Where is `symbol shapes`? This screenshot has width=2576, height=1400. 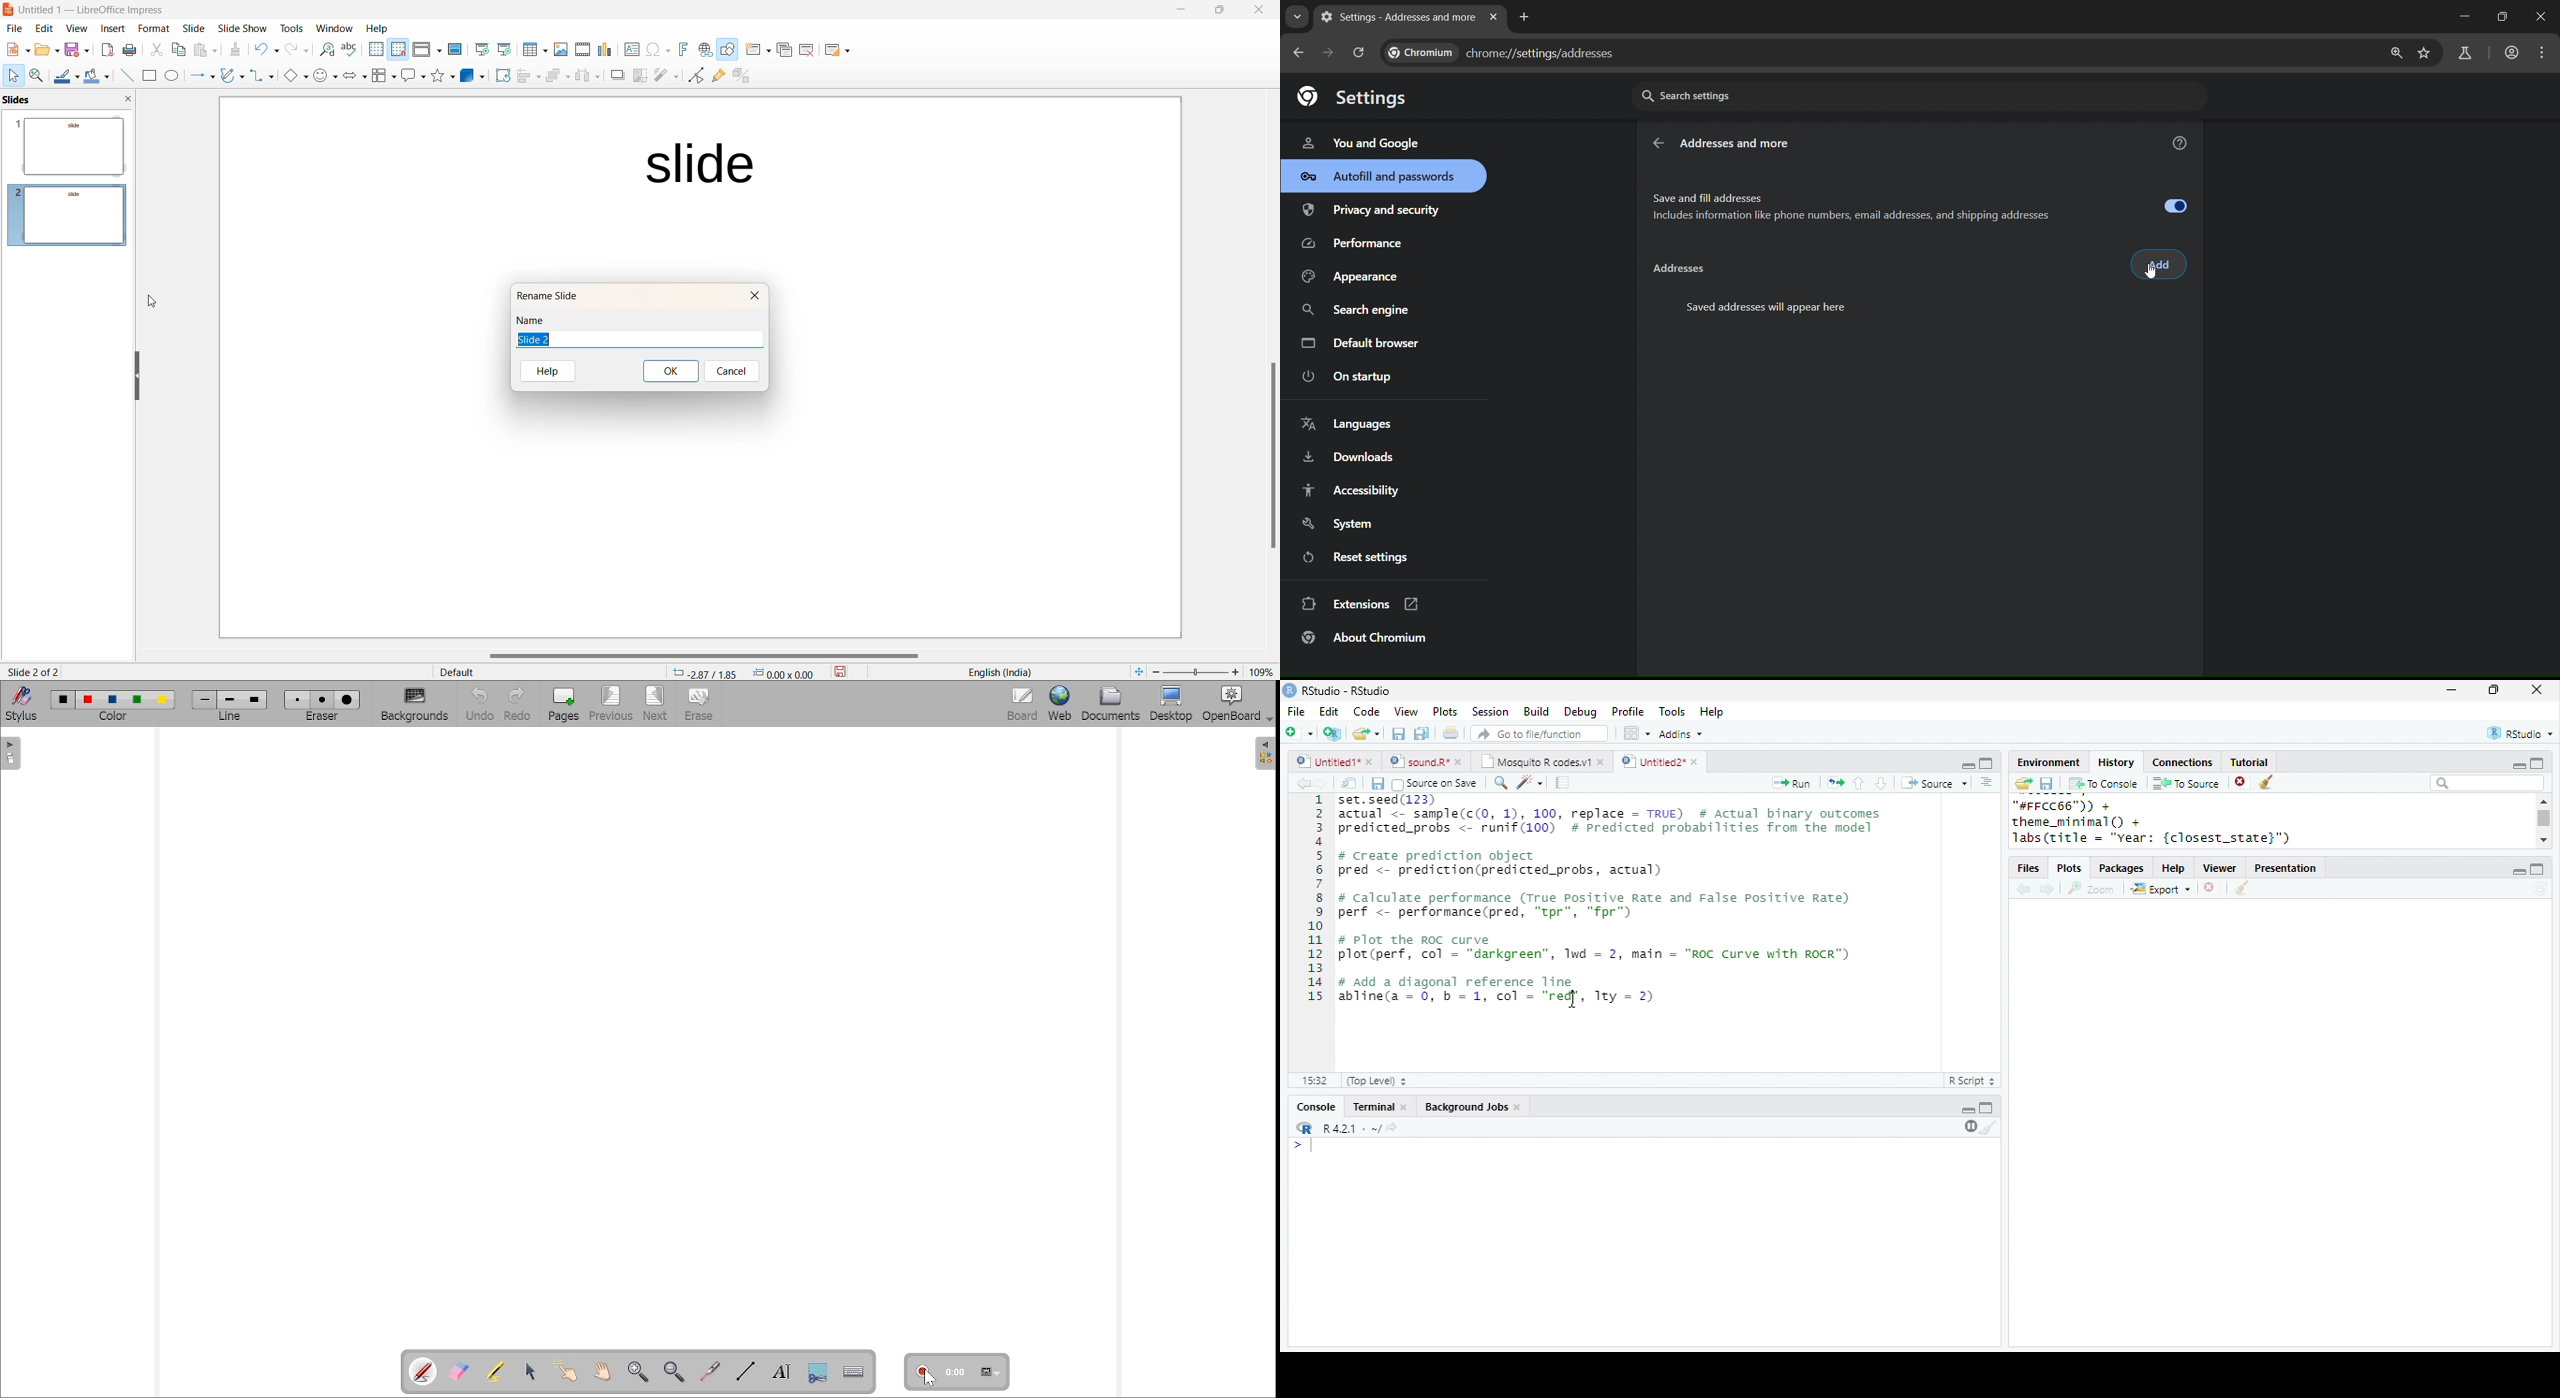 symbol shapes is located at coordinates (325, 76).